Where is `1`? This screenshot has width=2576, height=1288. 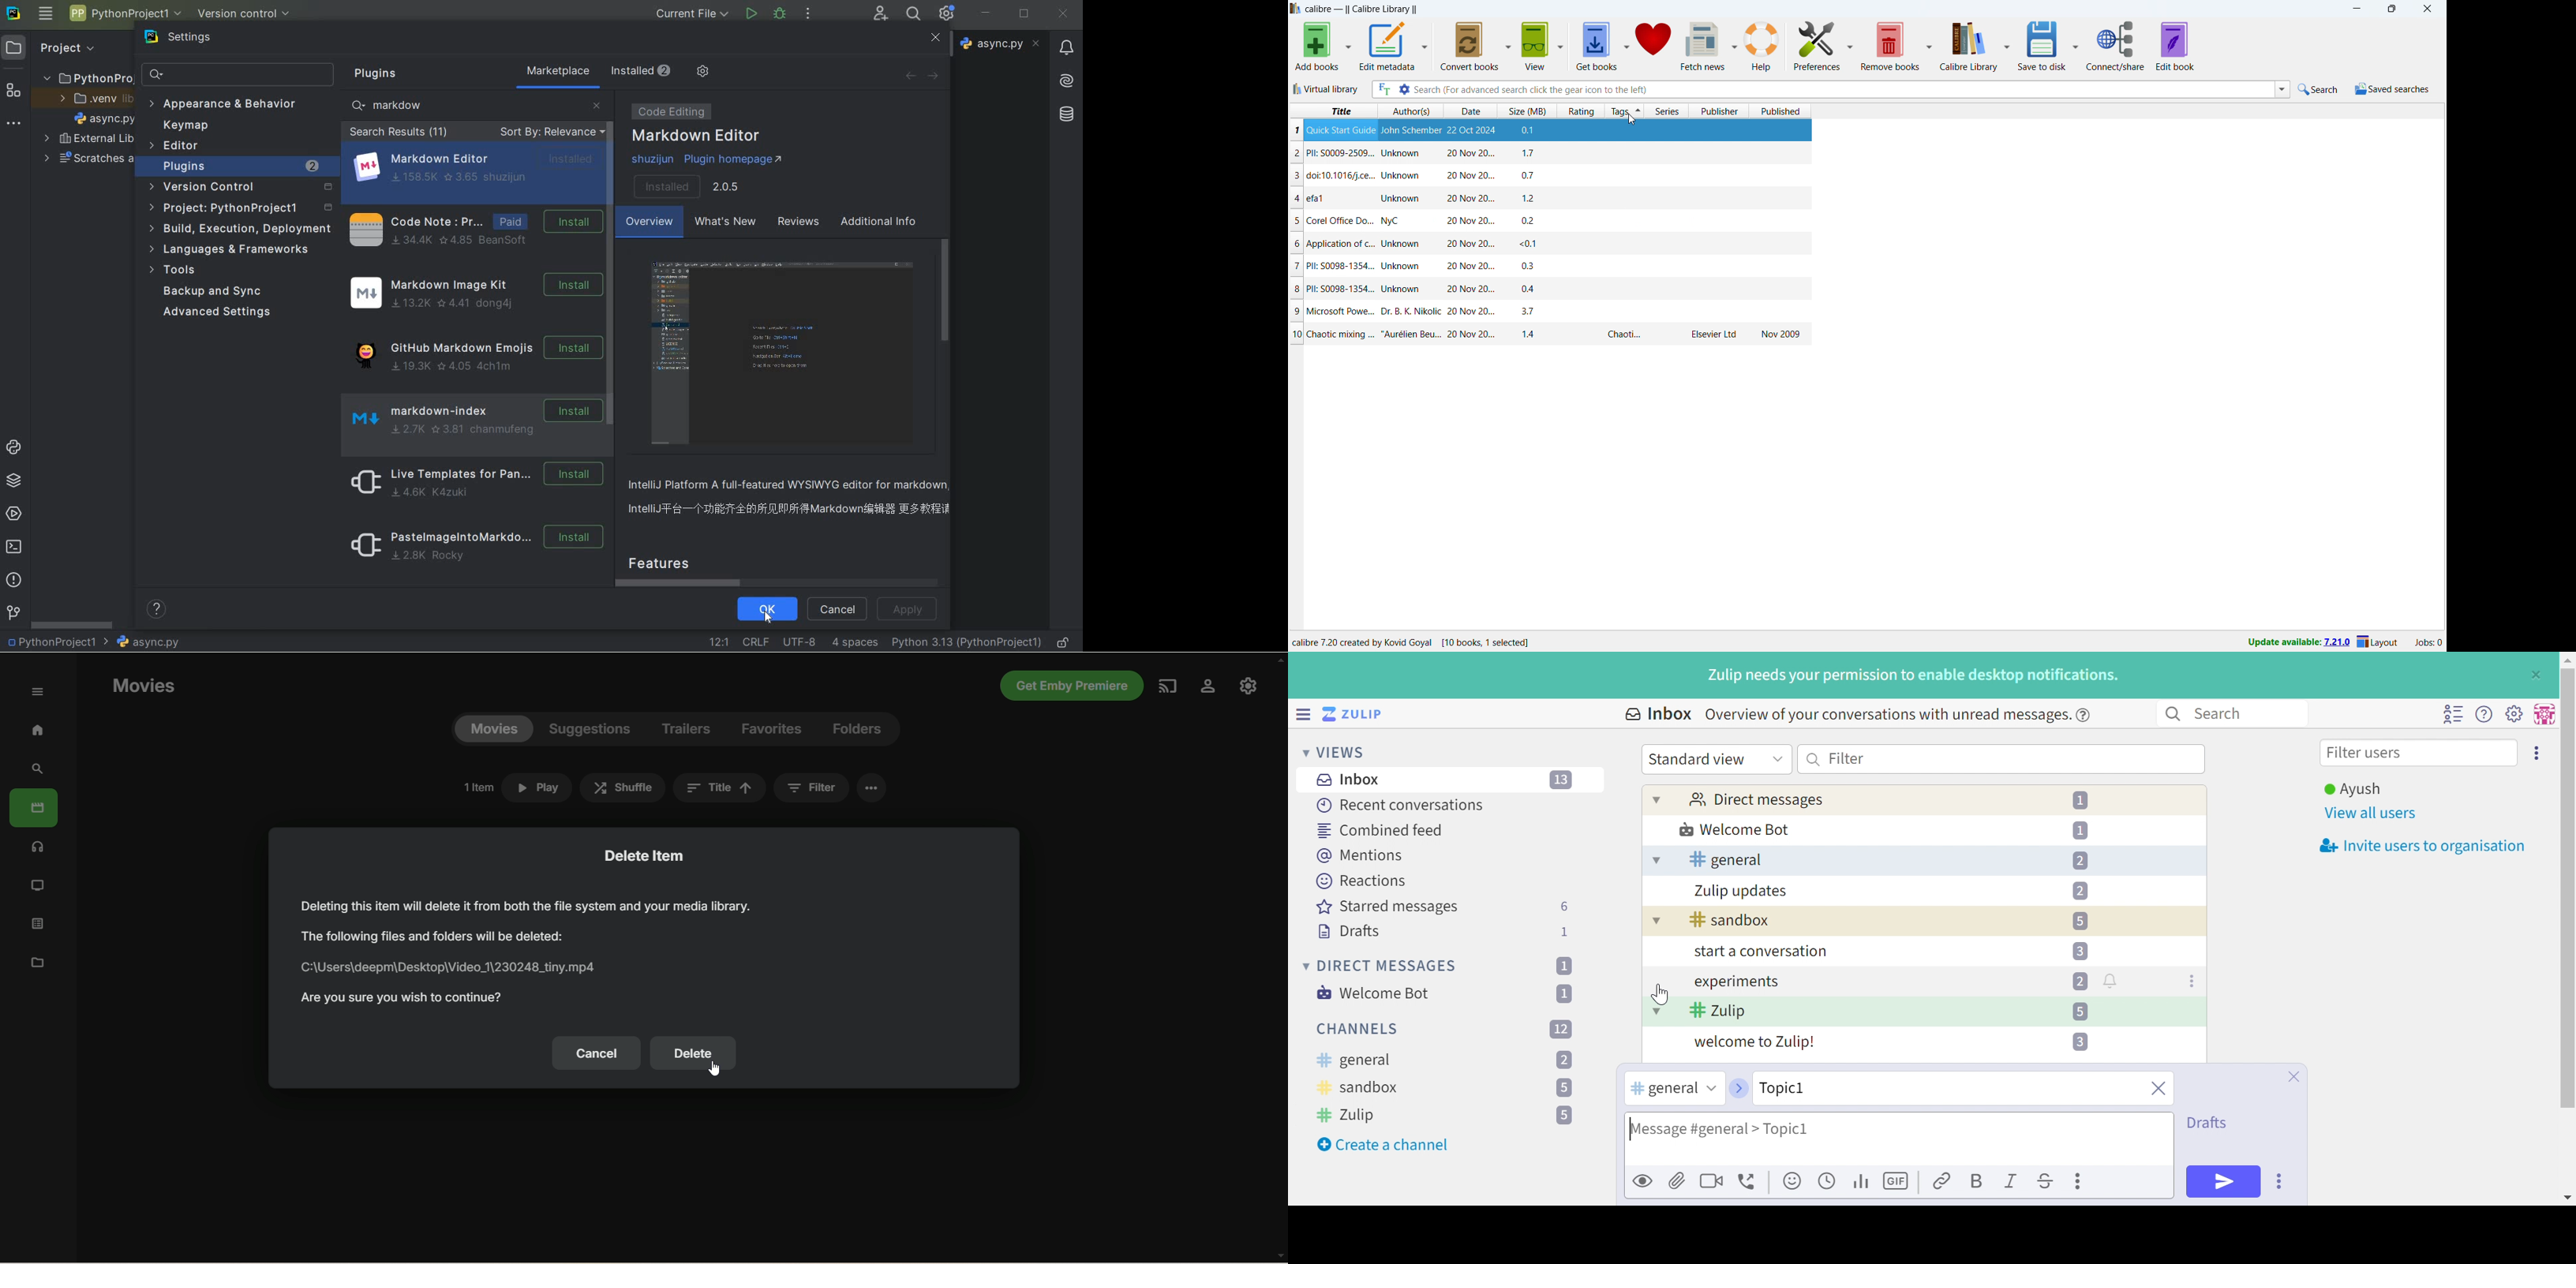 1 is located at coordinates (1567, 993).